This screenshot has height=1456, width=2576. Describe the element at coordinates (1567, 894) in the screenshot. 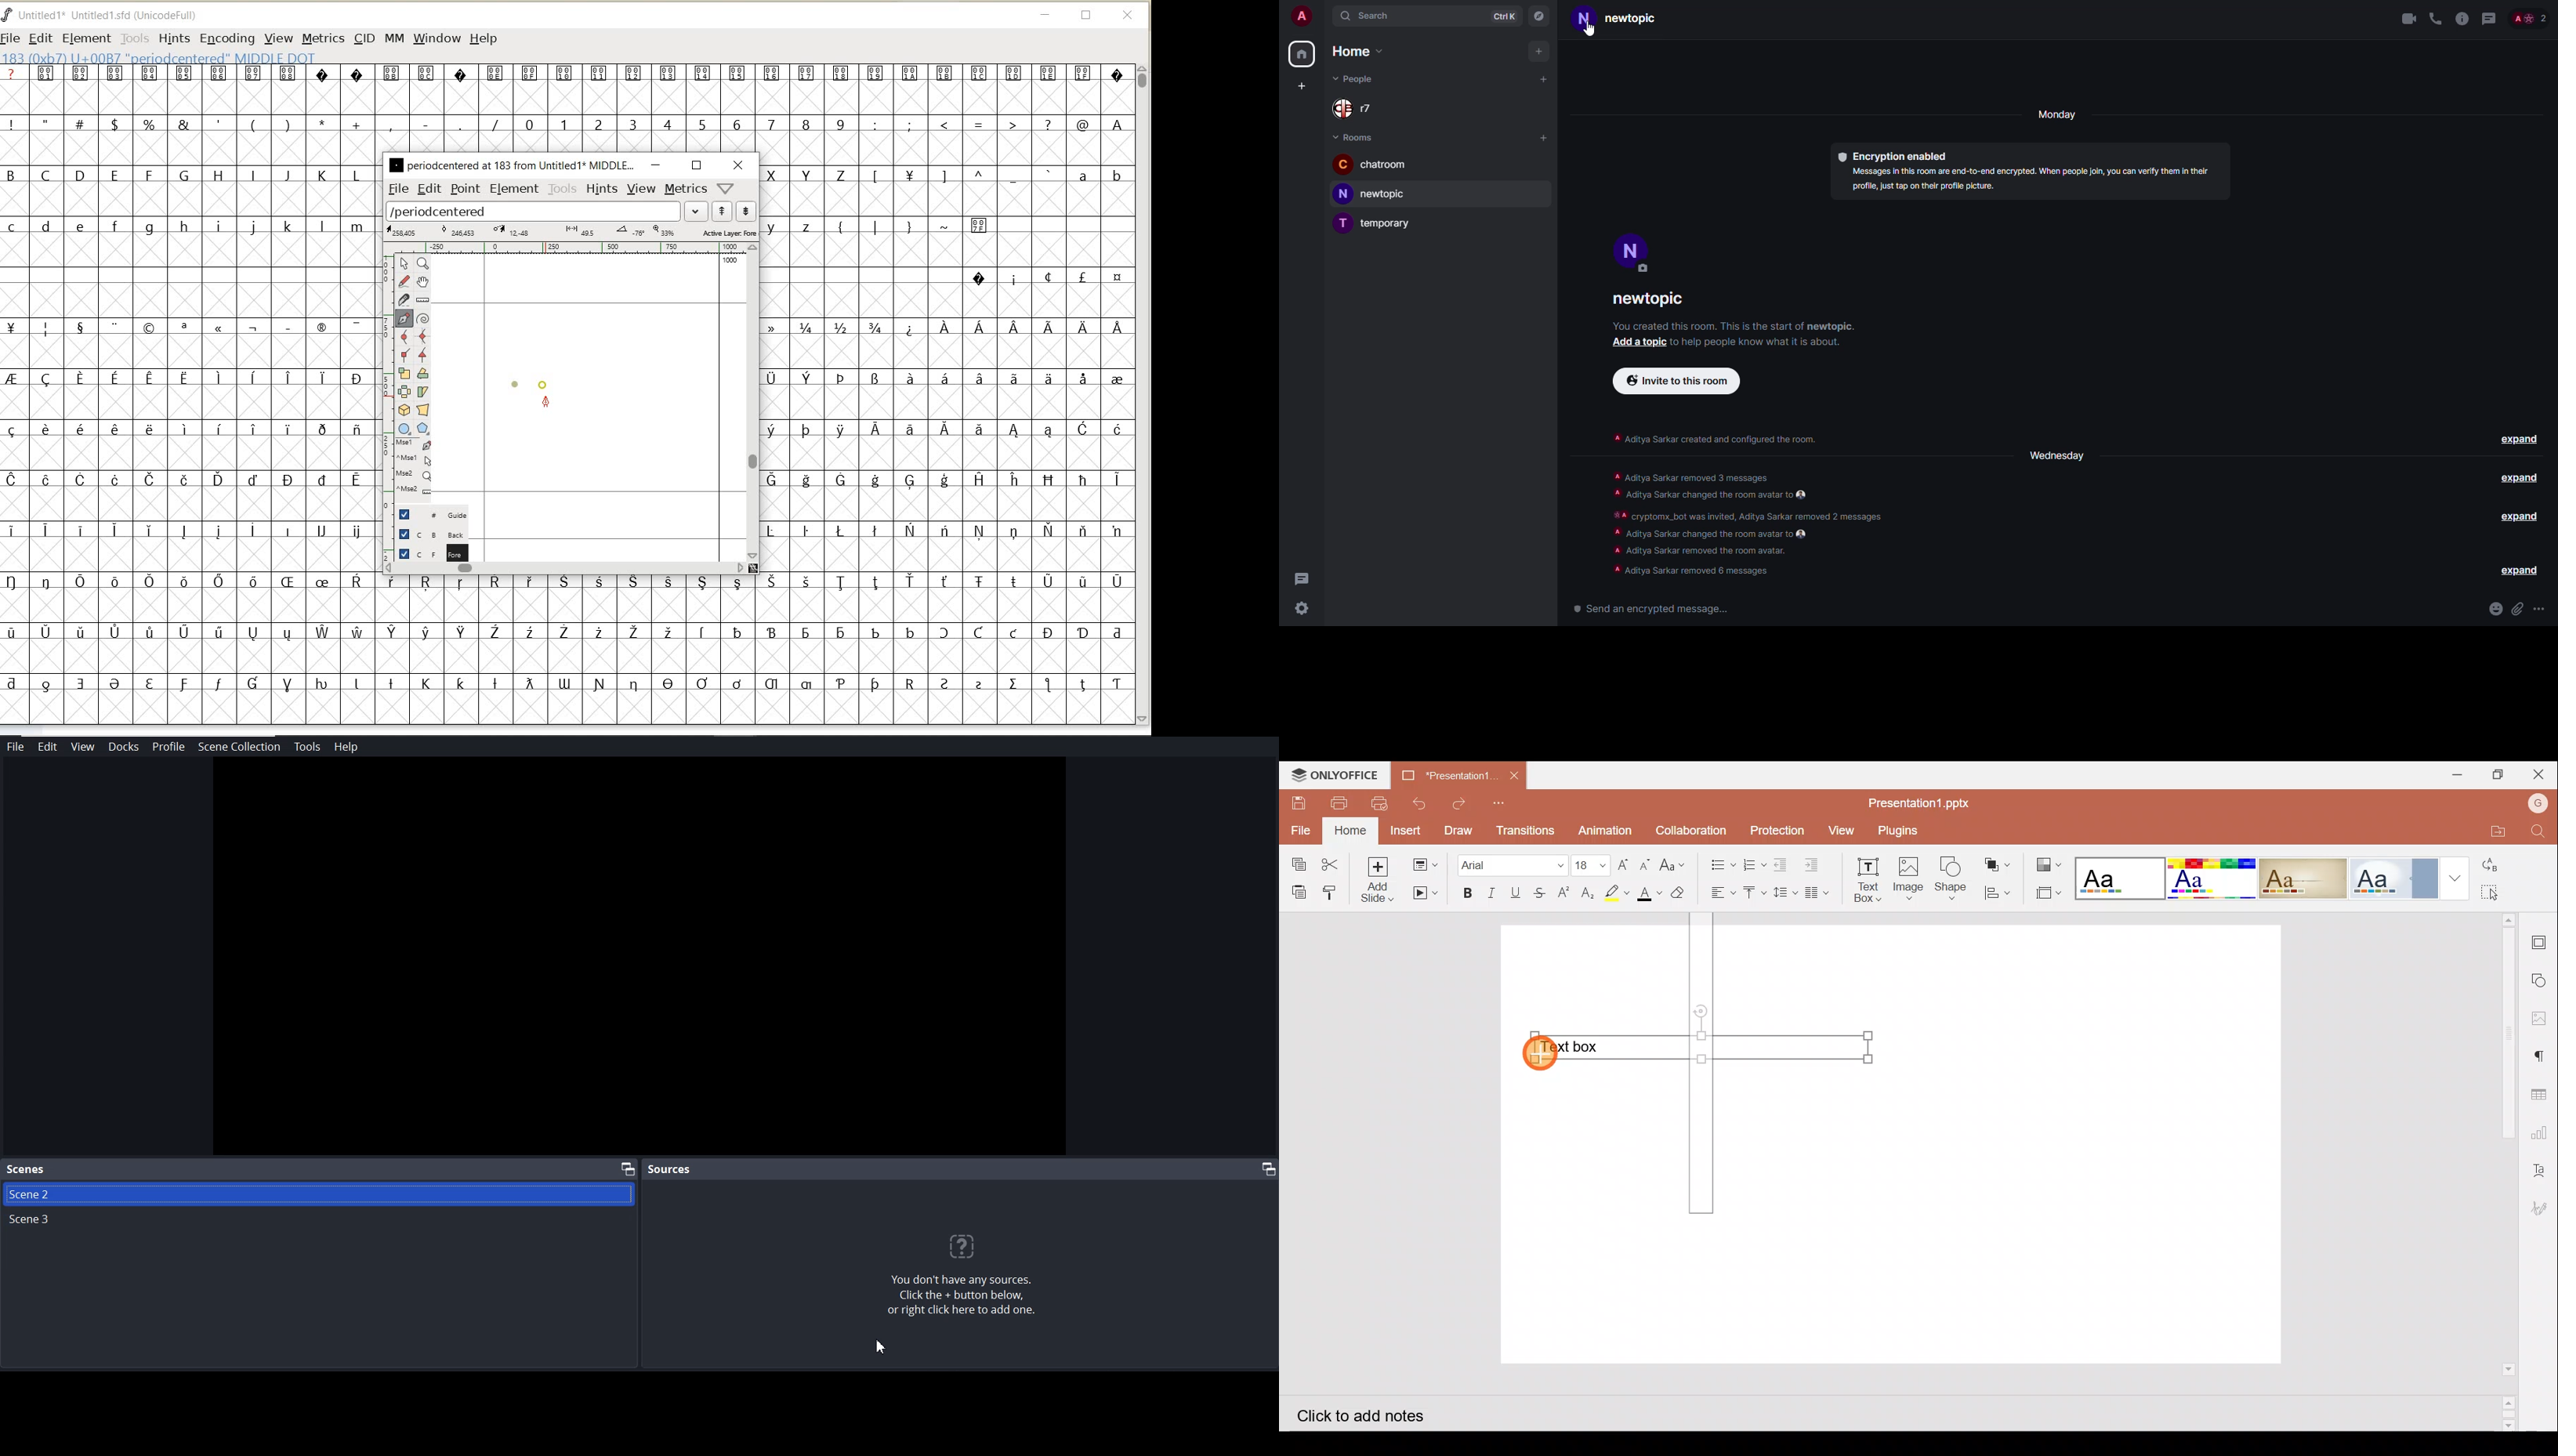

I see `Superscript` at that location.